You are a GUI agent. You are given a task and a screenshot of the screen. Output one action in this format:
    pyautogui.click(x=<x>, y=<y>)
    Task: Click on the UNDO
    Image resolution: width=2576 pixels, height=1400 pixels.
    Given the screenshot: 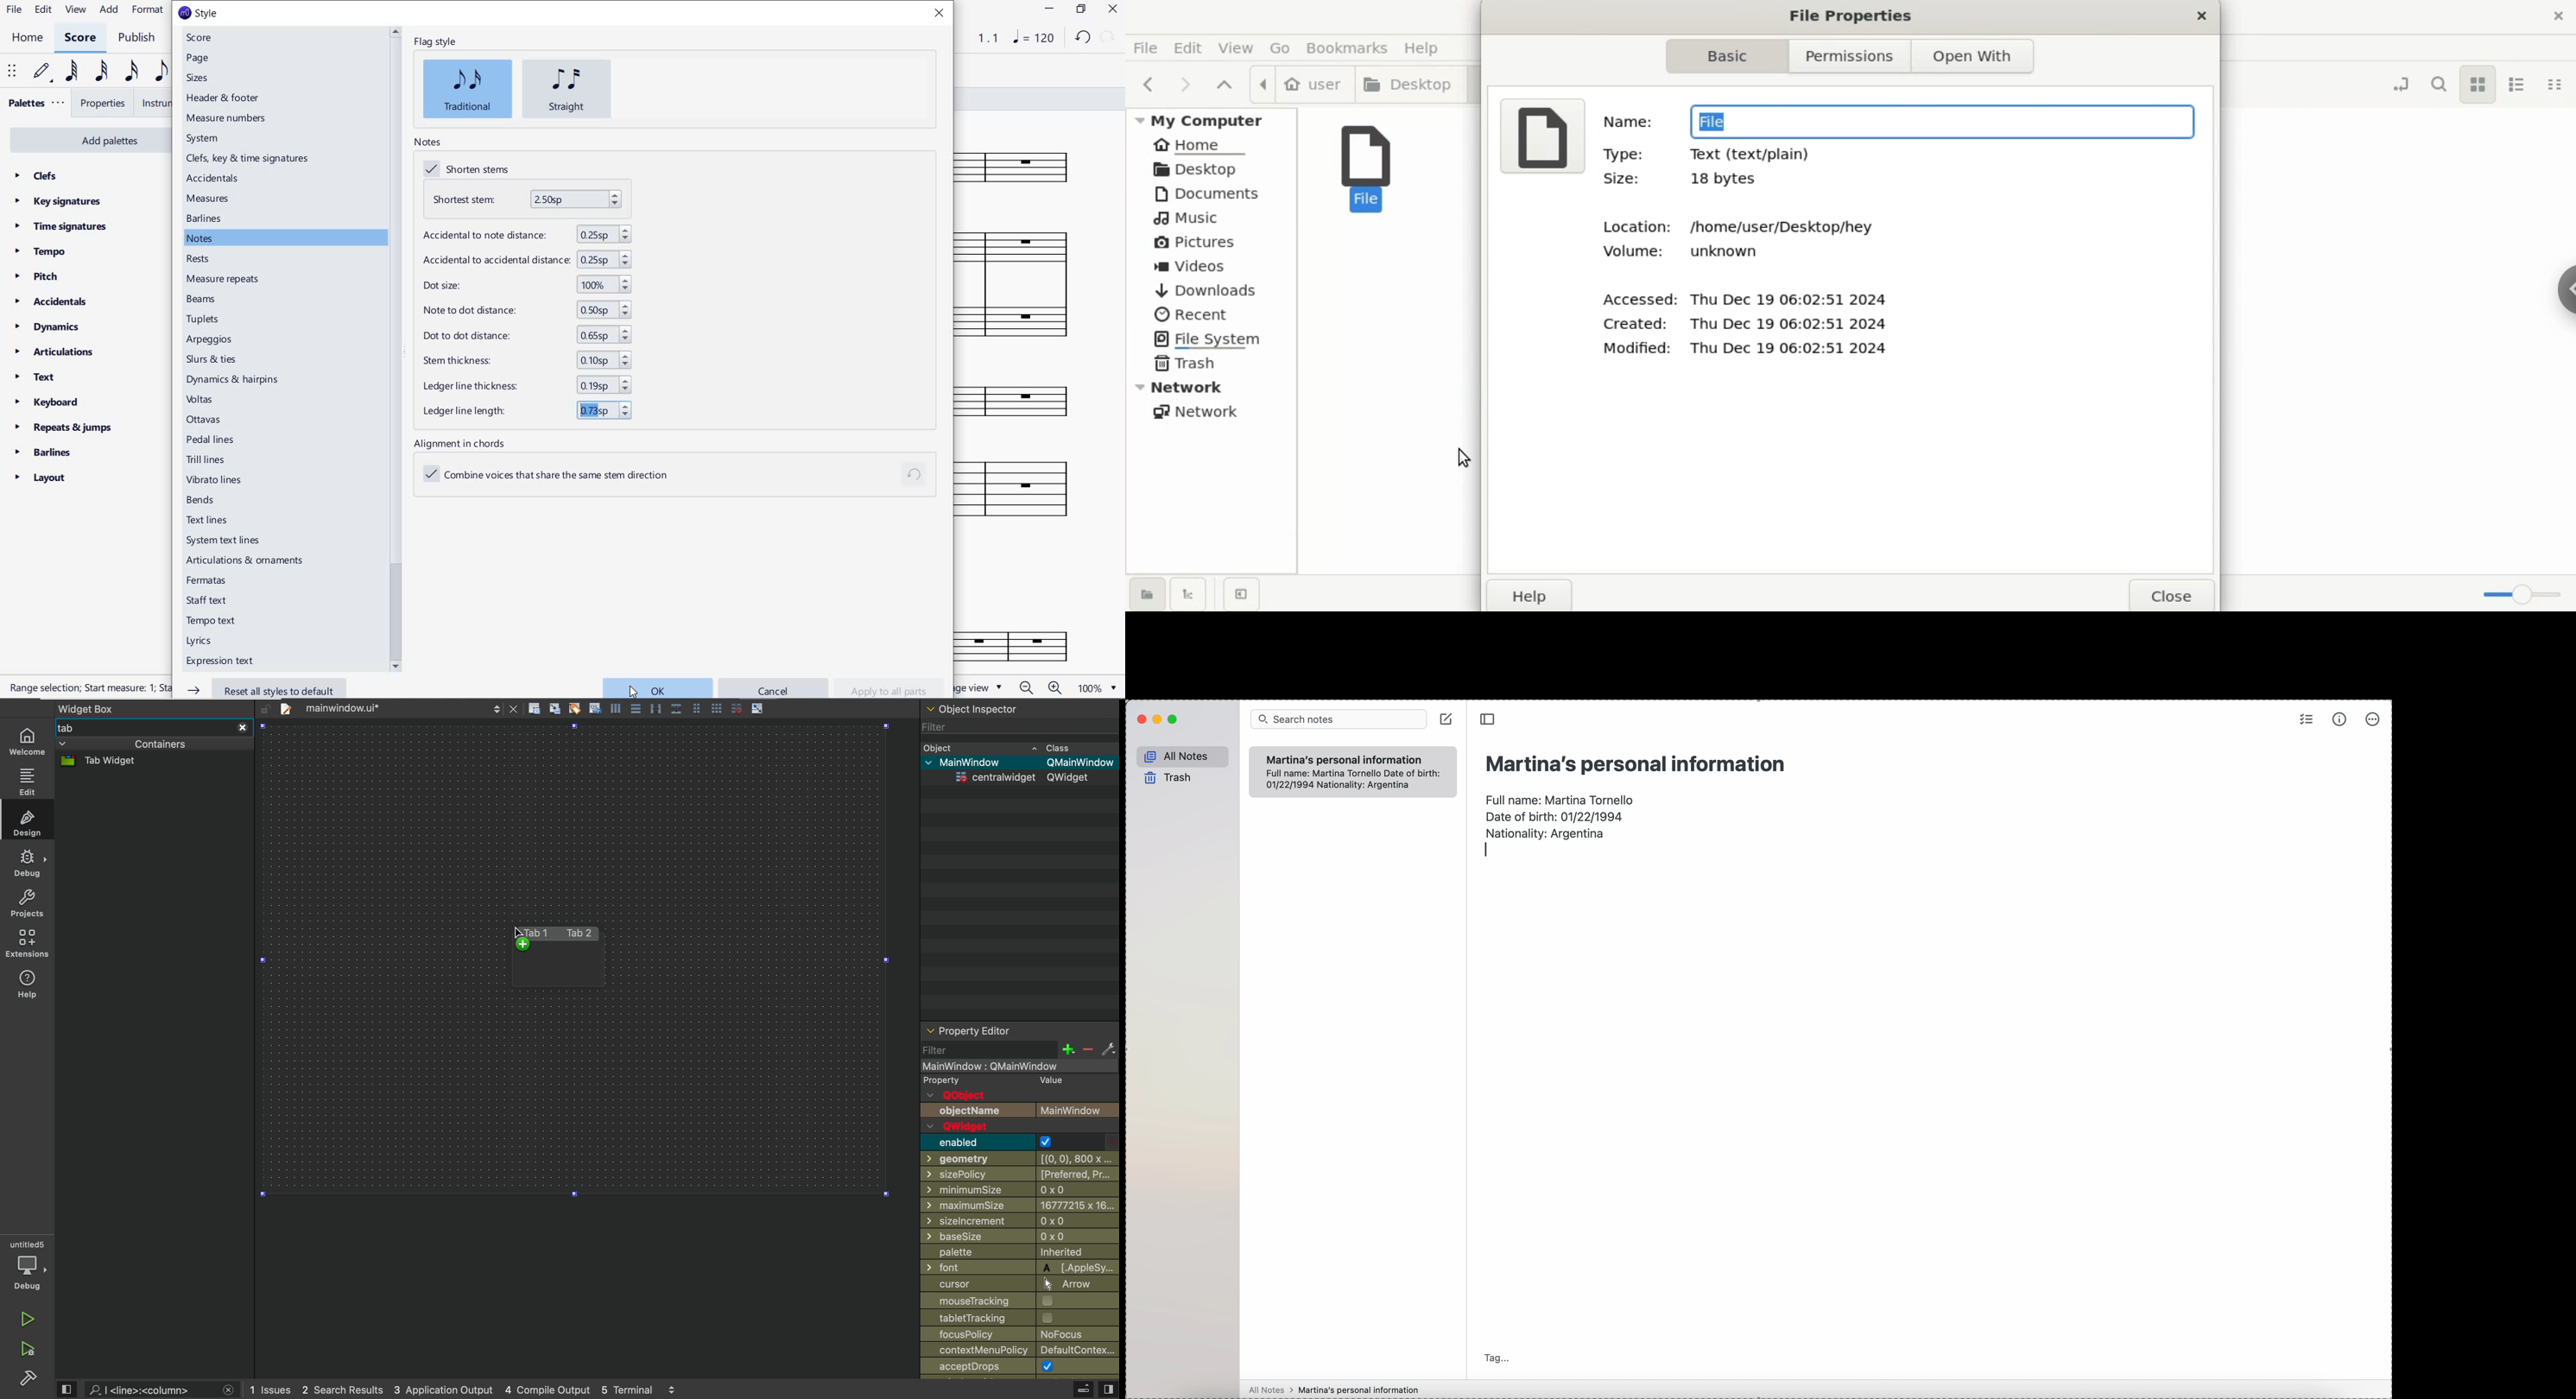 What is the action you would take?
    pyautogui.click(x=1084, y=37)
    